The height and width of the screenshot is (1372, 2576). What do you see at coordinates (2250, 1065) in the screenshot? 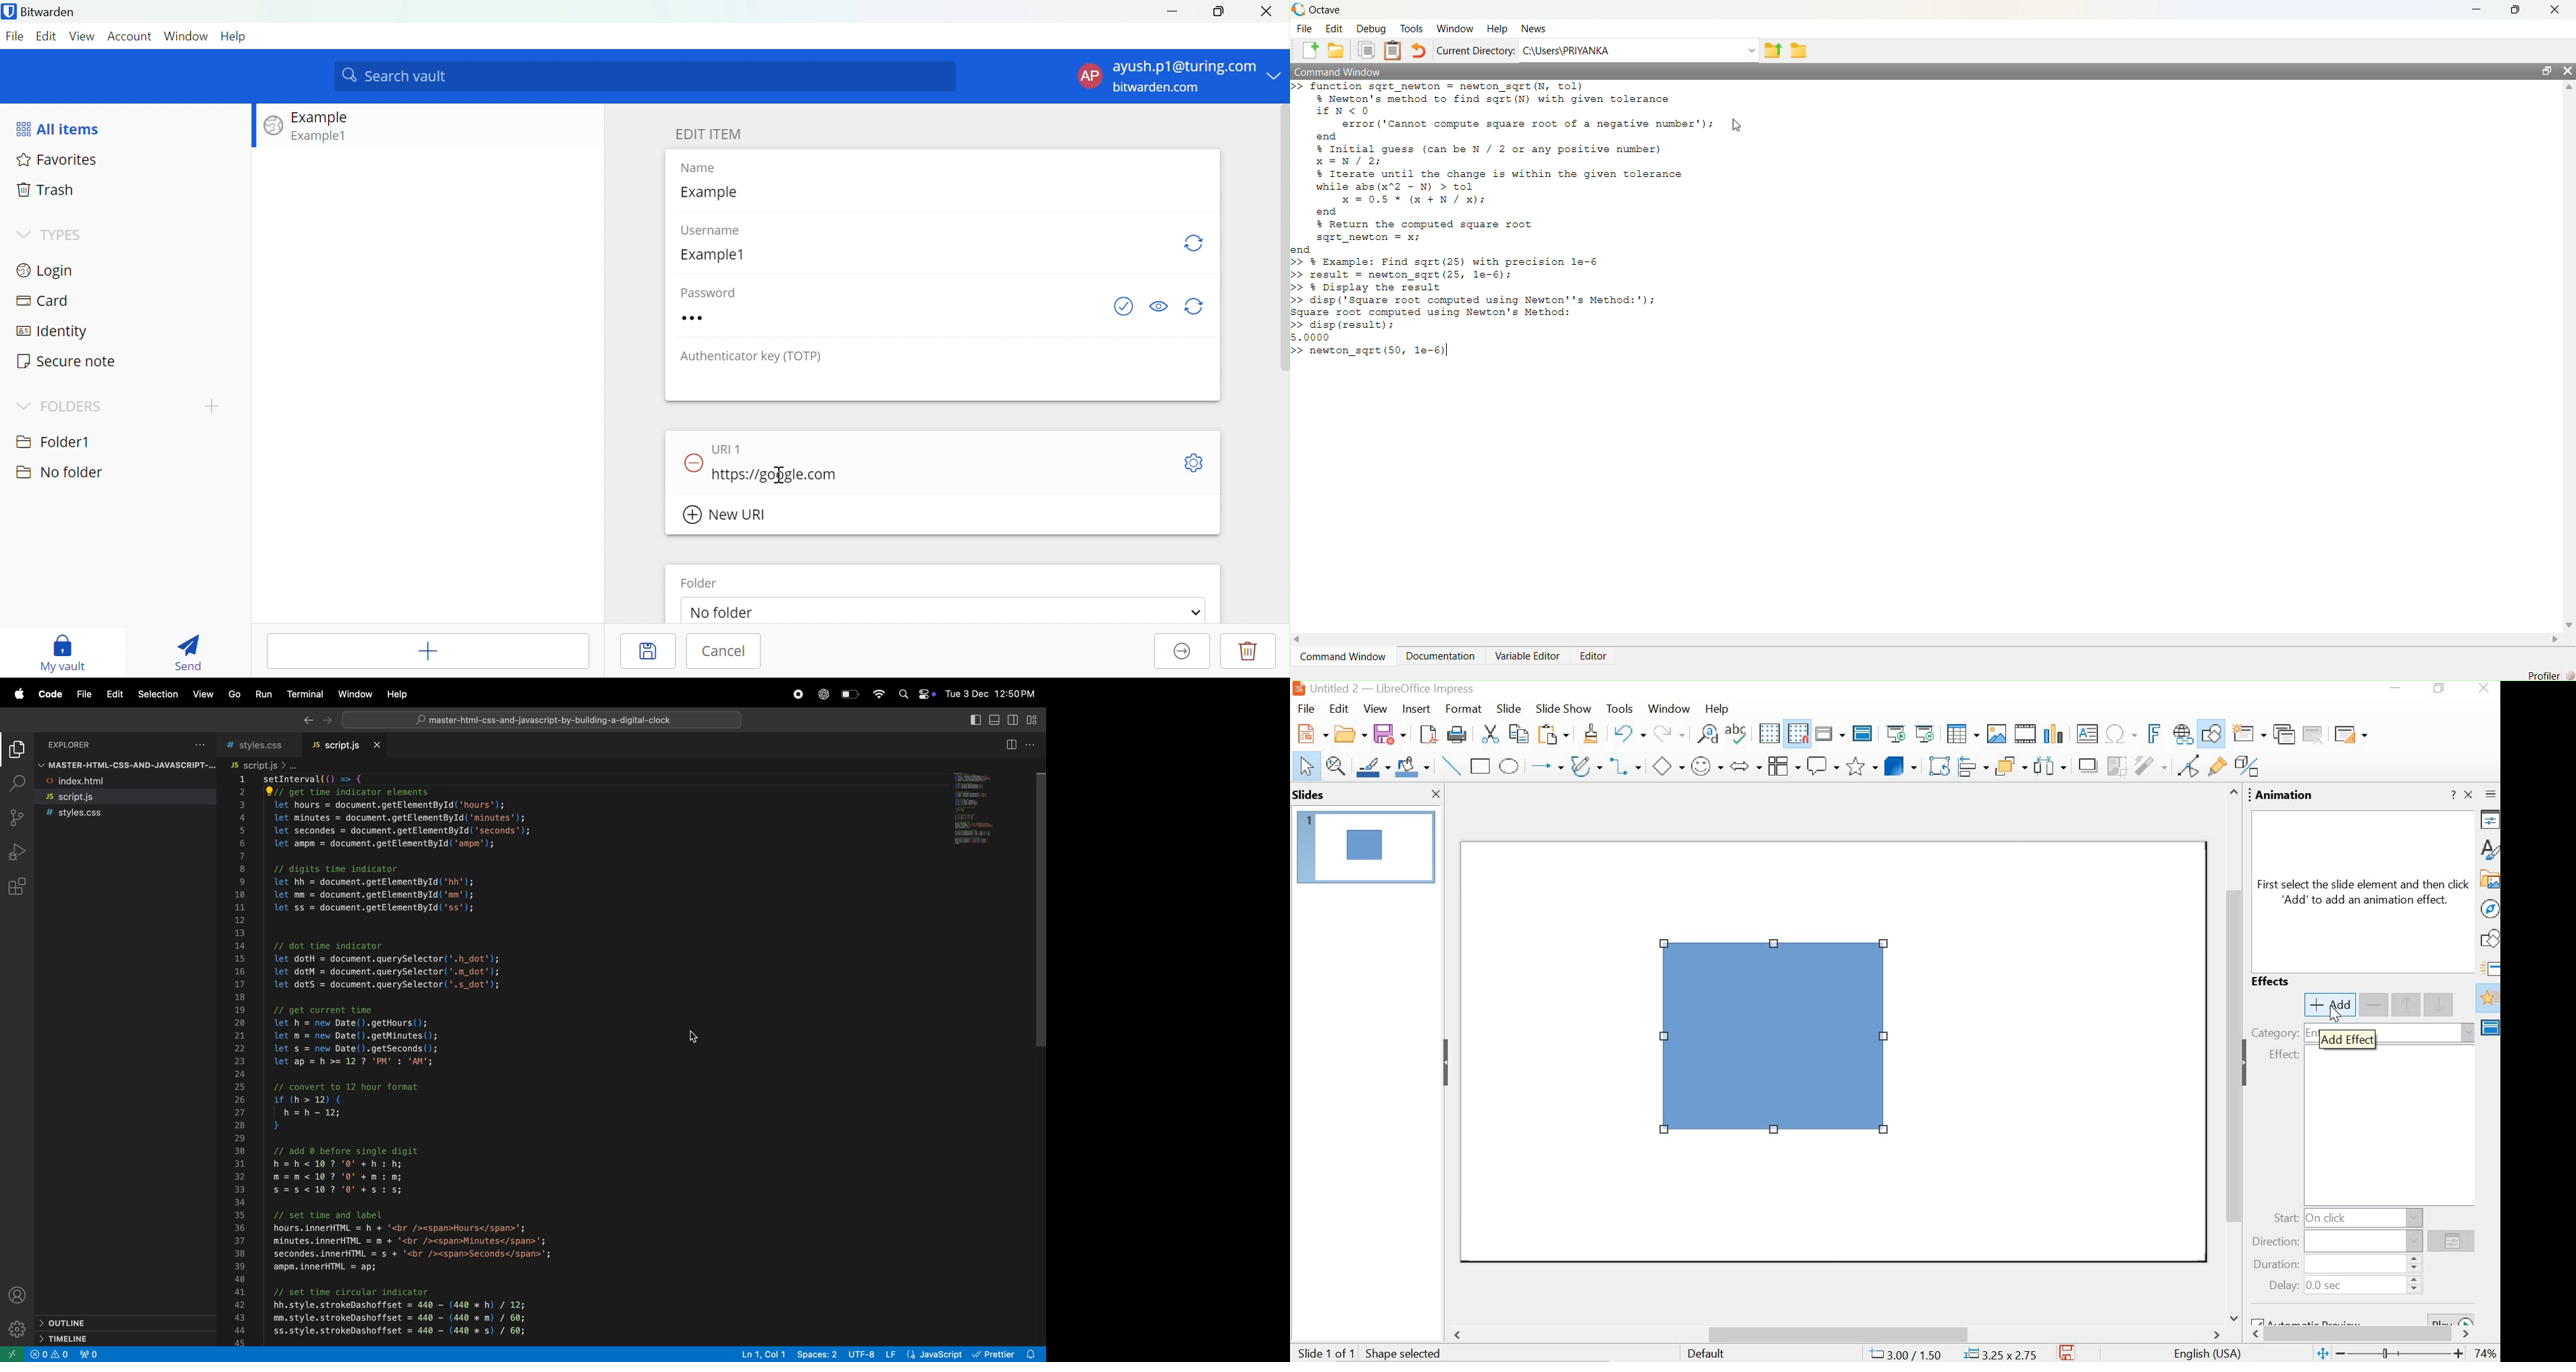
I see `hide` at bounding box center [2250, 1065].